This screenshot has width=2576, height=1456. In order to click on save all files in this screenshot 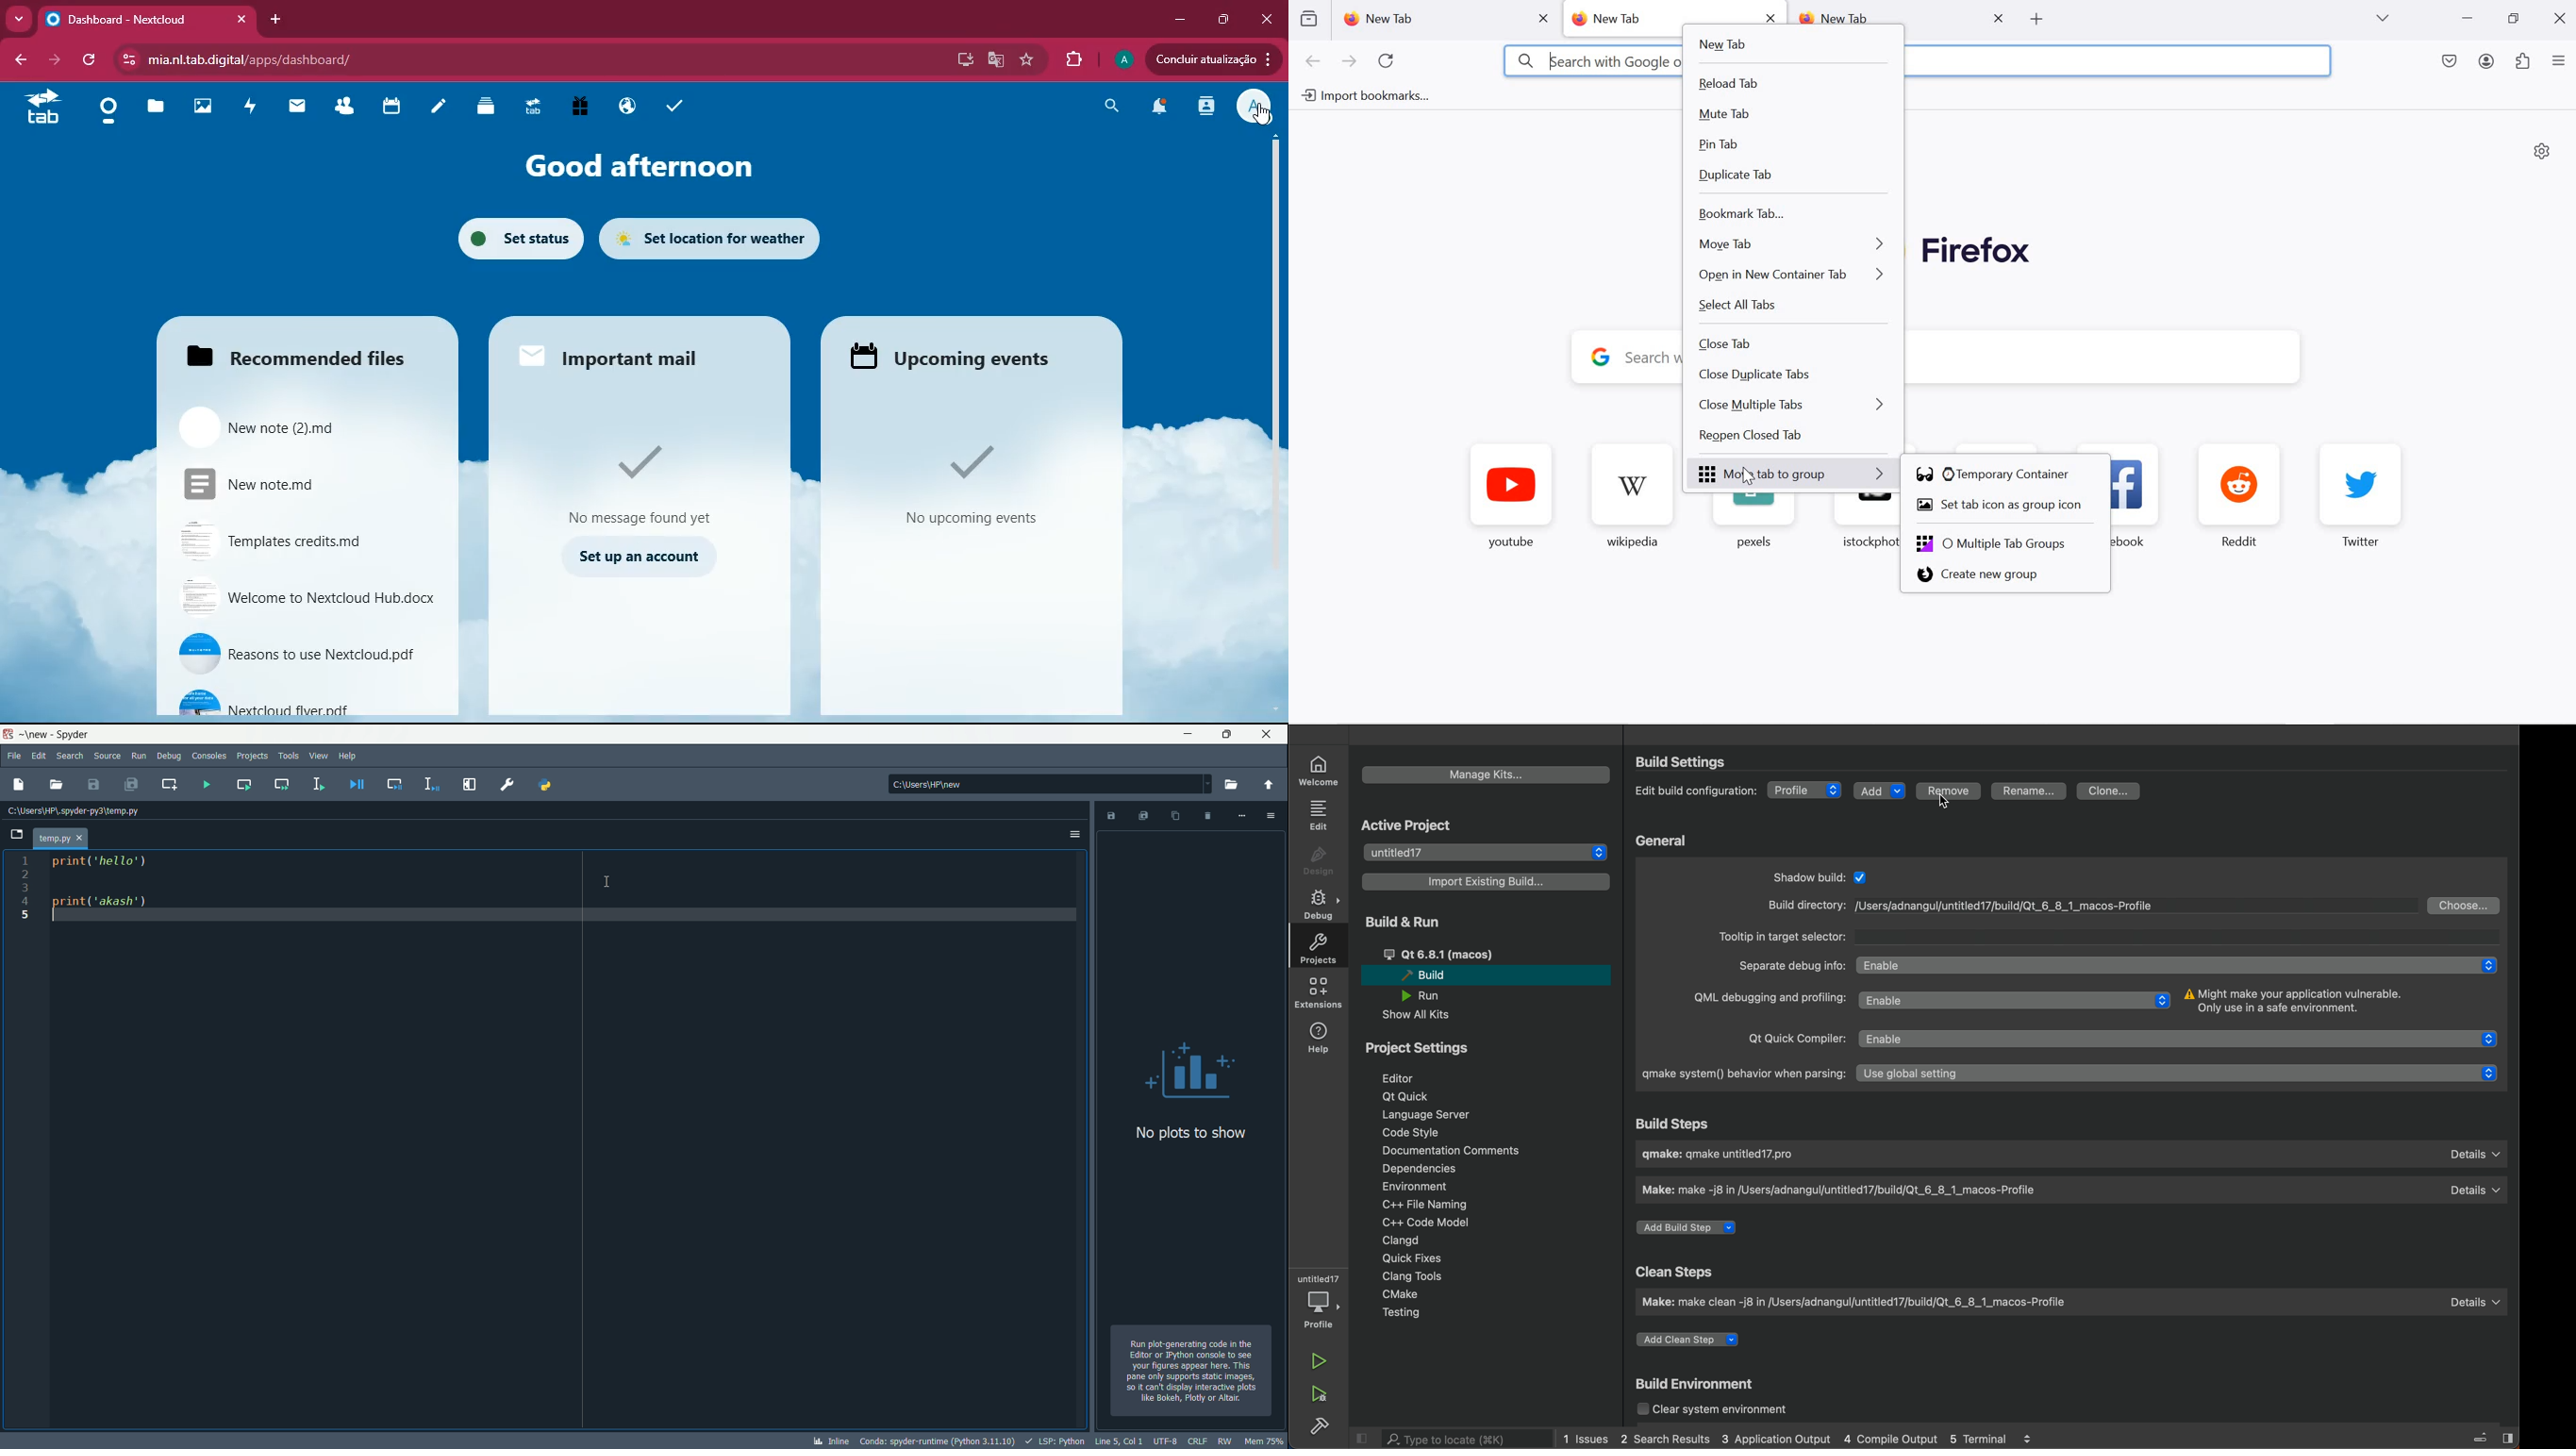, I will do `click(131, 784)`.